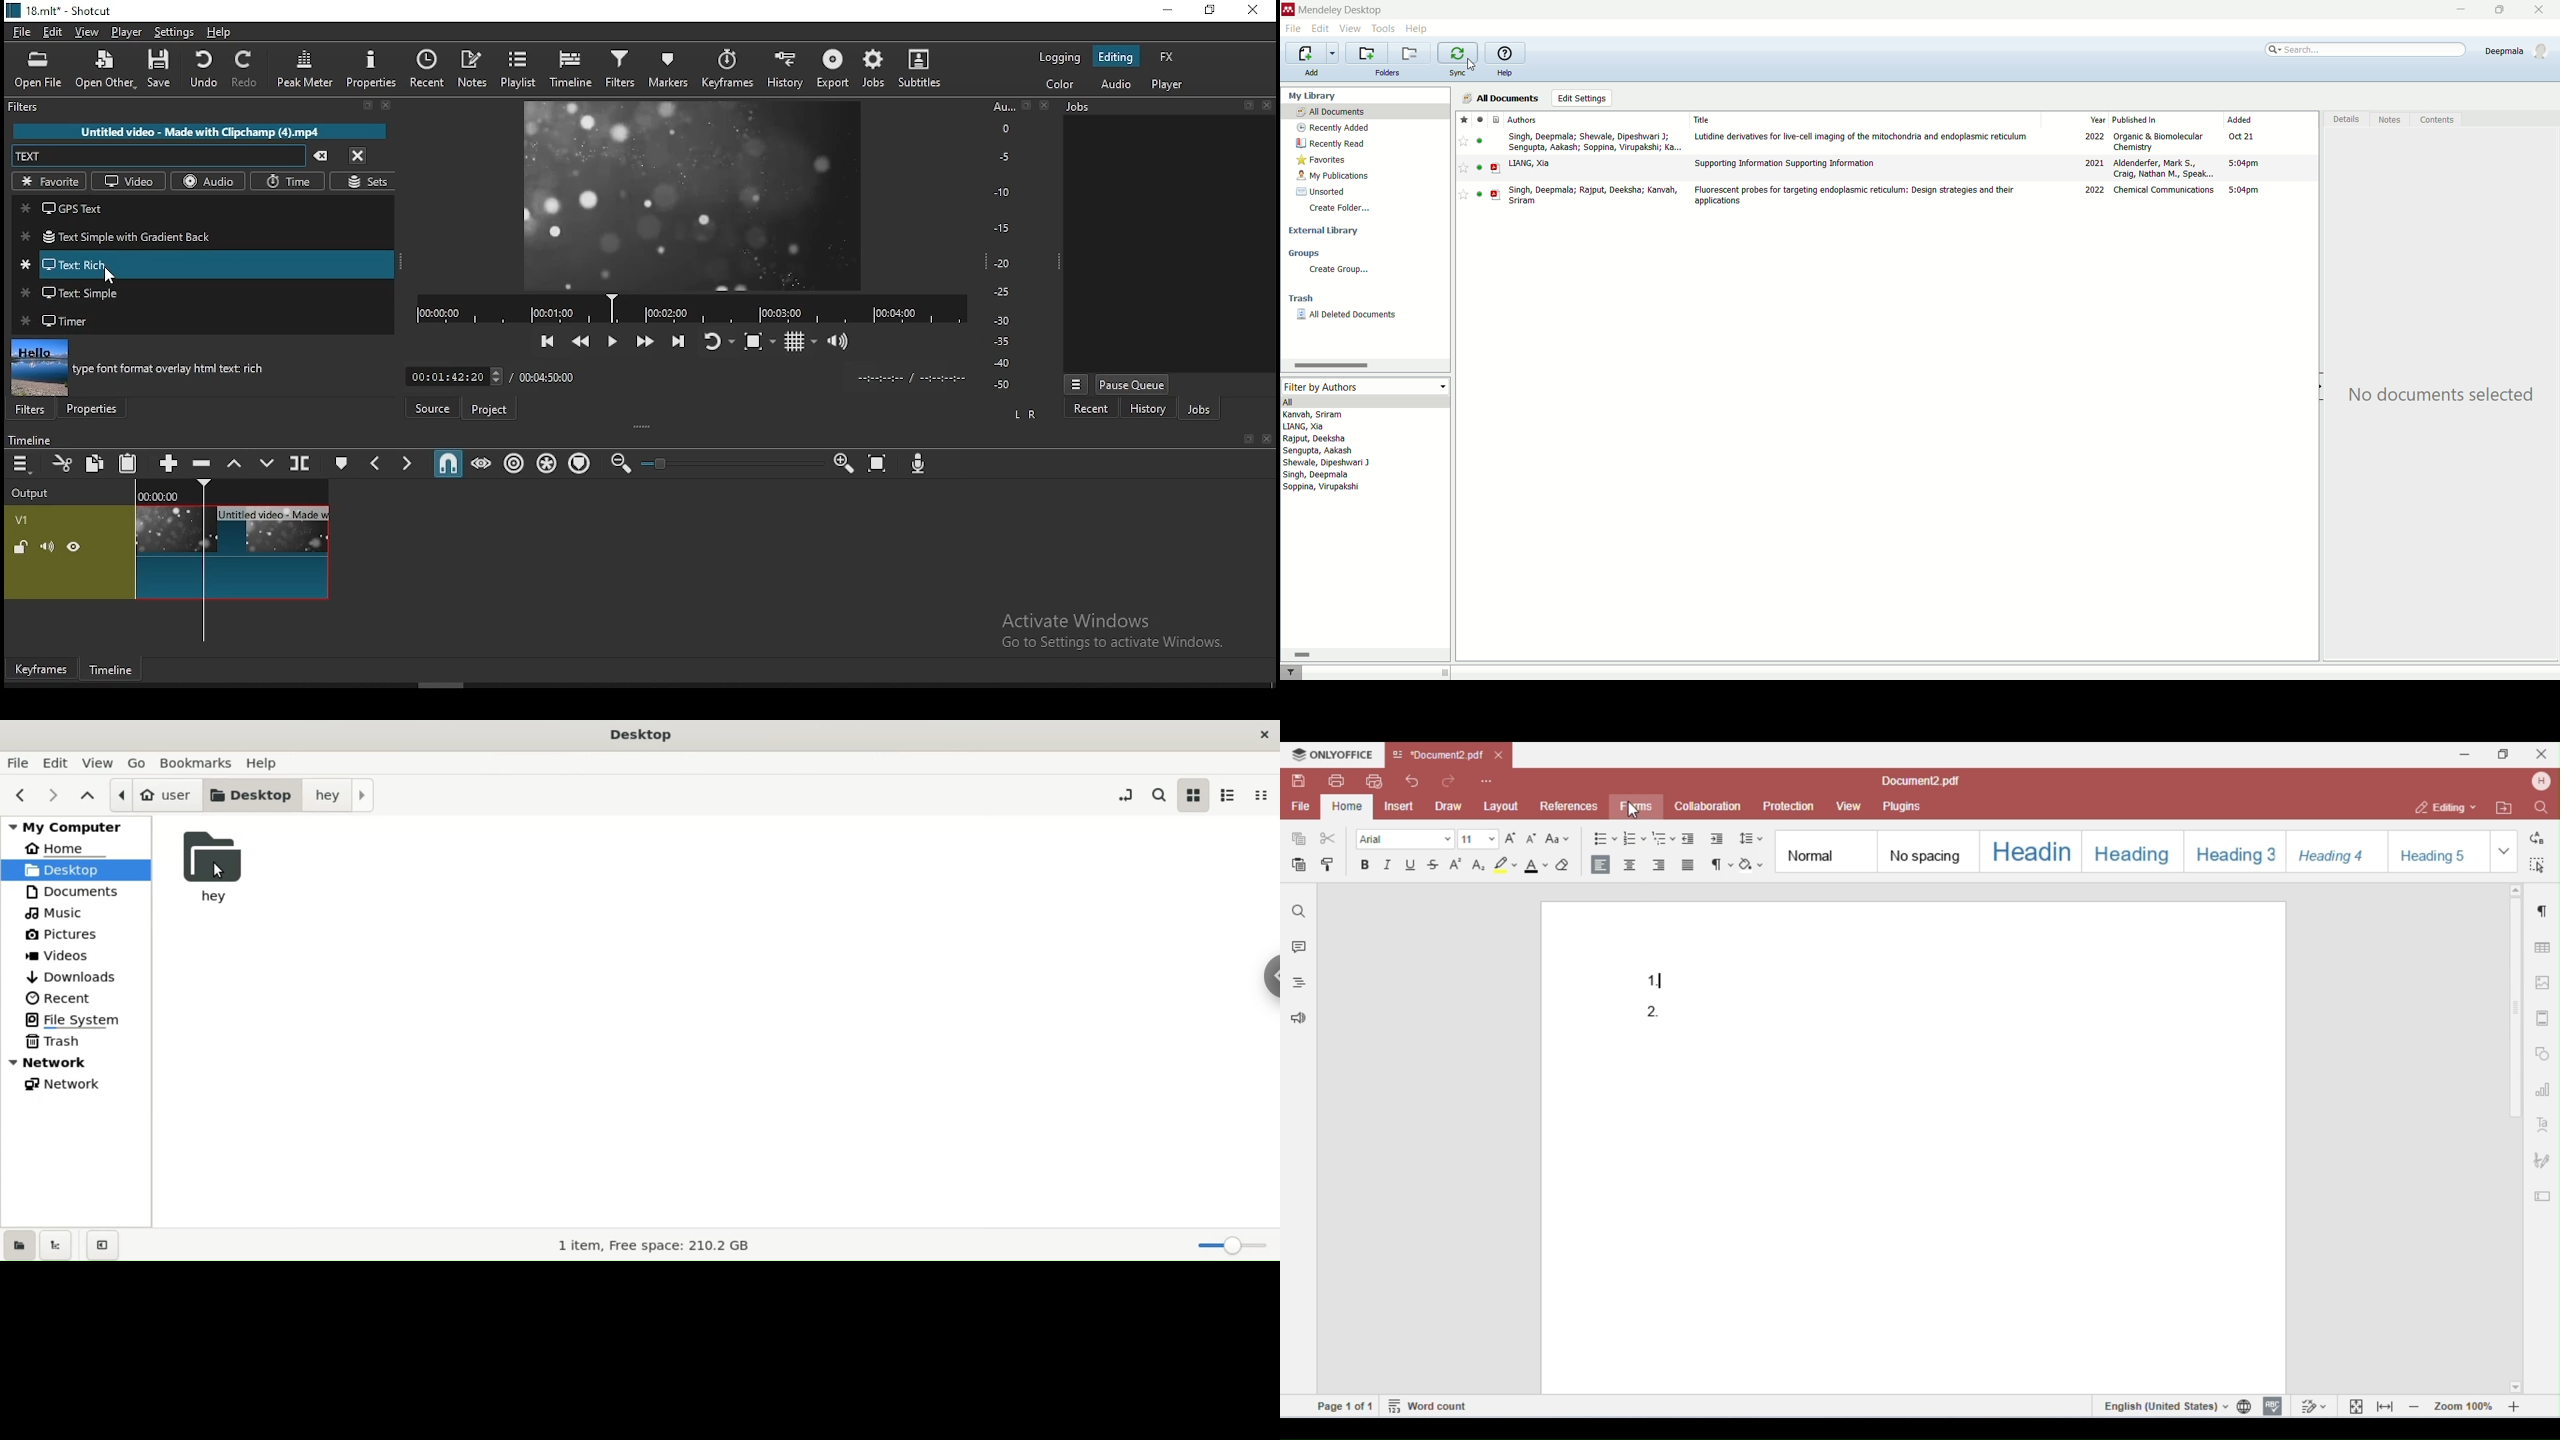  Describe the element at coordinates (1479, 141) in the screenshot. I see `Indicates file is read` at that location.